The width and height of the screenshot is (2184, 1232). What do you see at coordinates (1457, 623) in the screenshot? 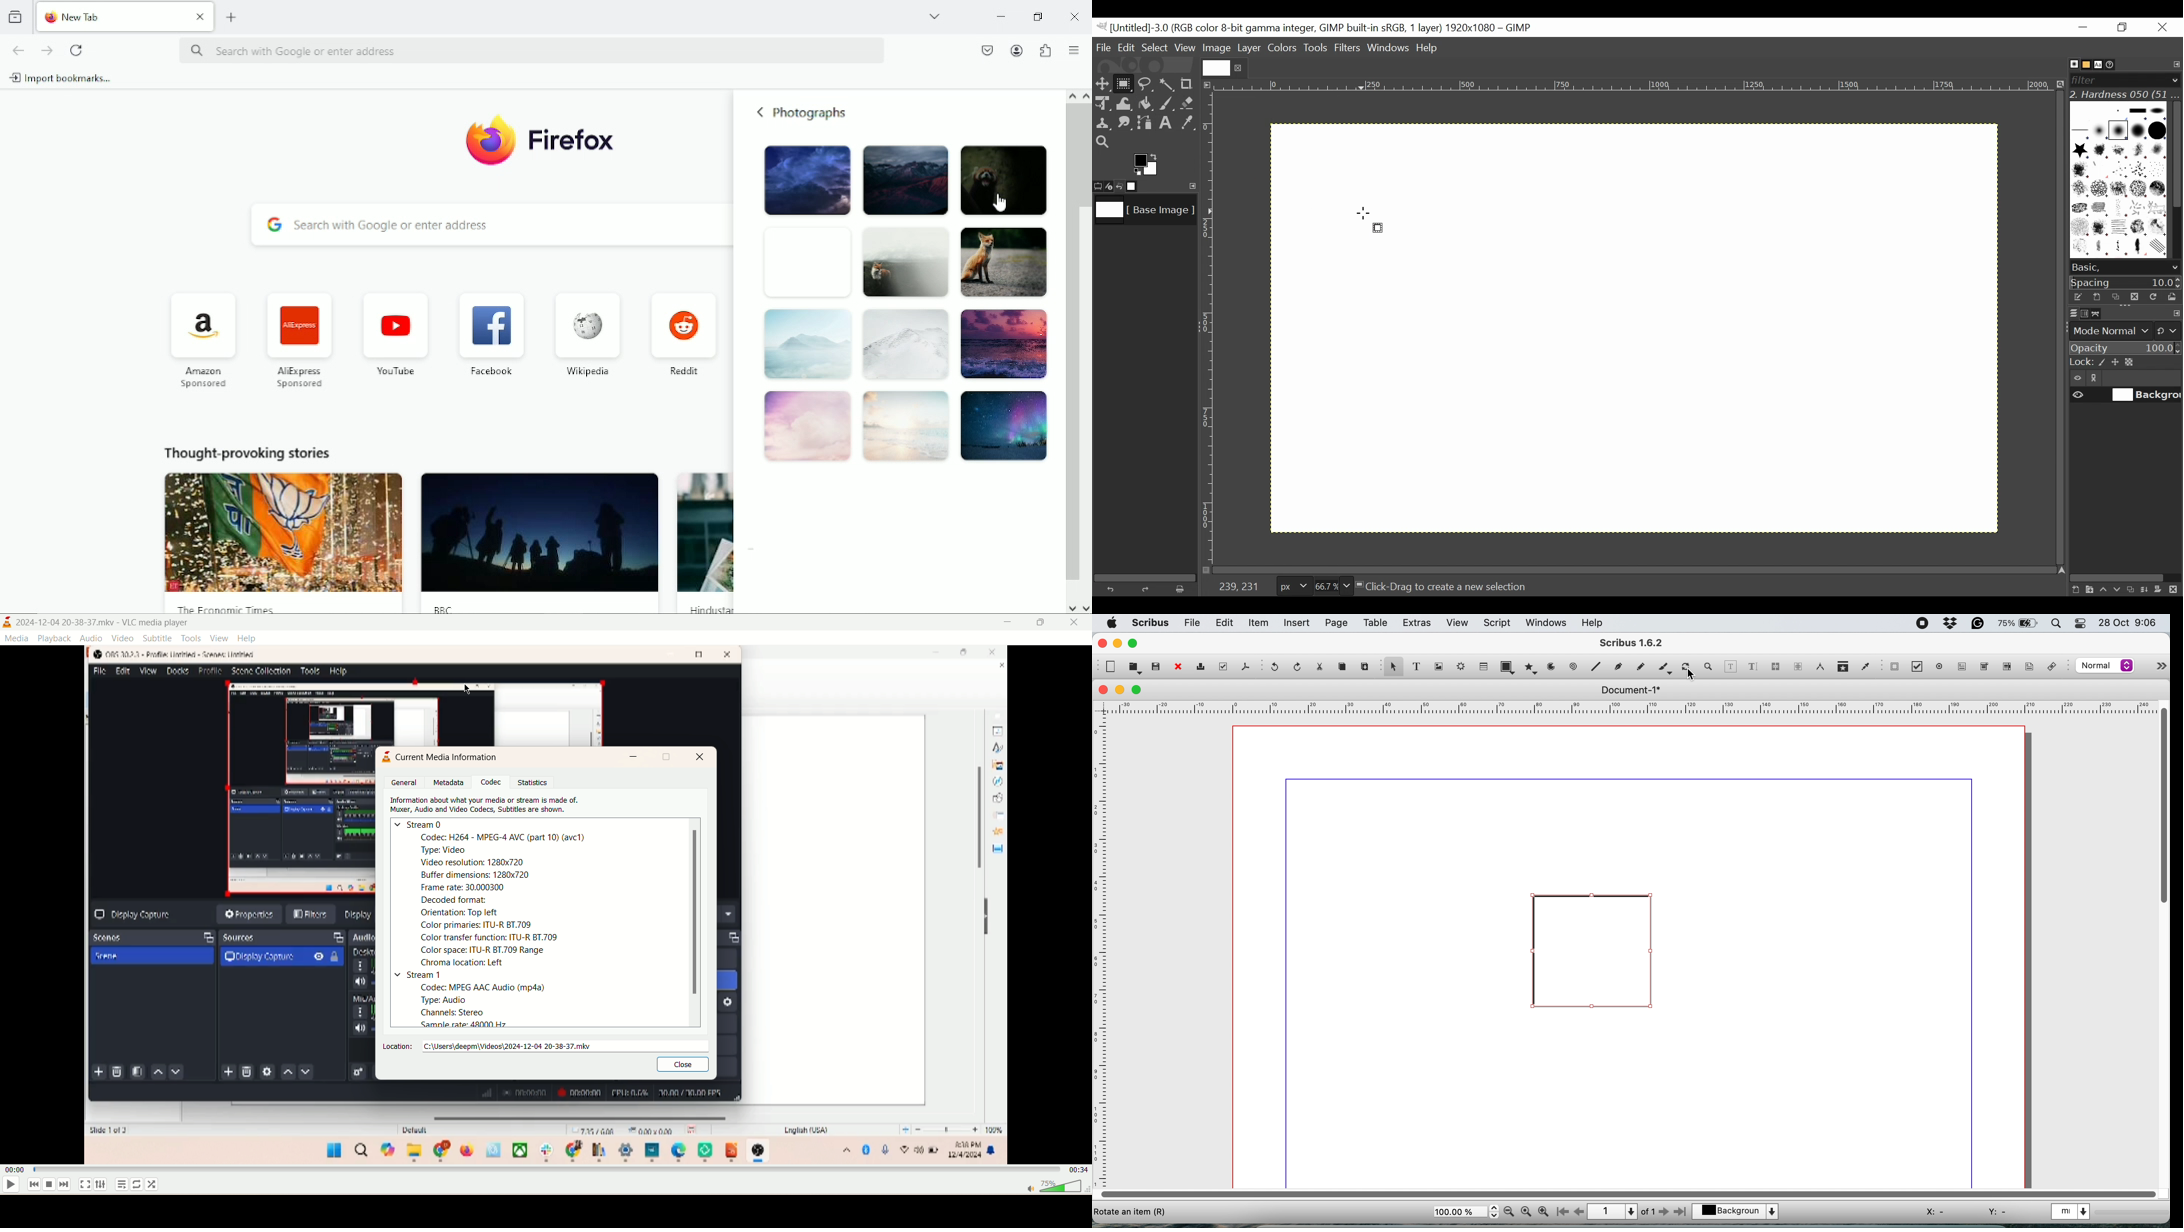
I see `view` at bounding box center [1457, 623].